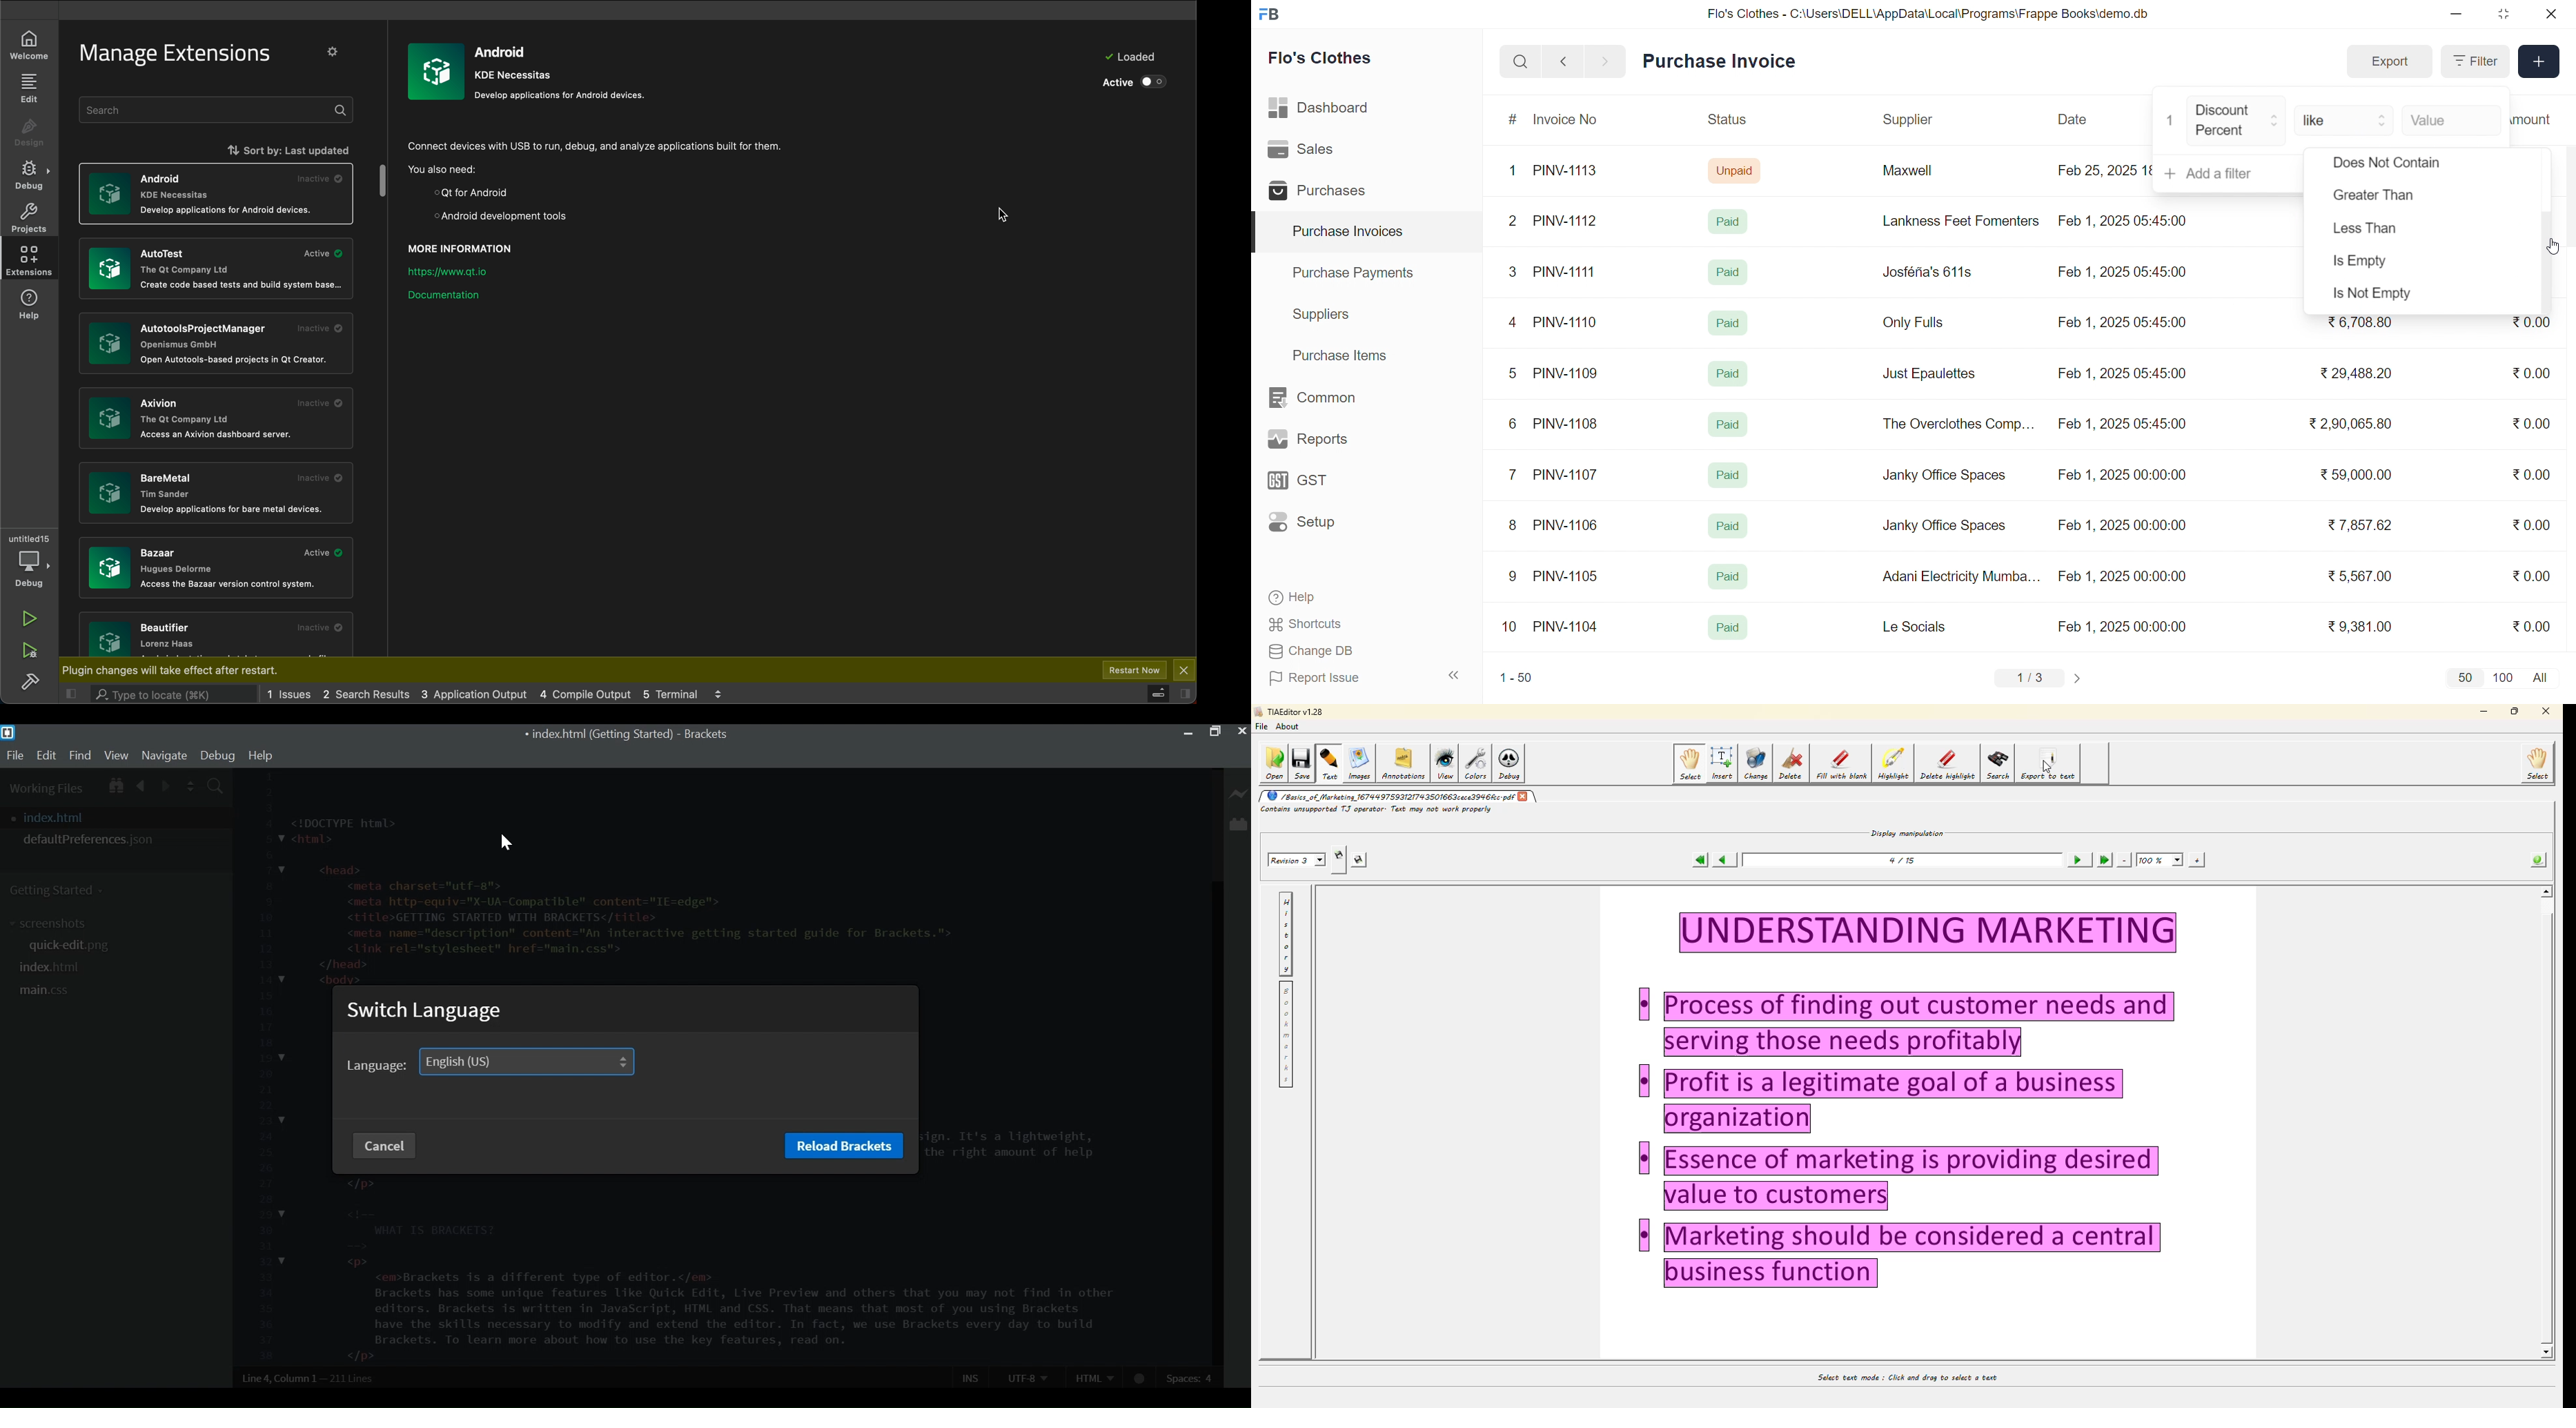 Image resolution: width=2576 pixels, height=1428 pixels. Describe the element at coordinates (1520, 61) in the screenshot. I see `search` at that location.